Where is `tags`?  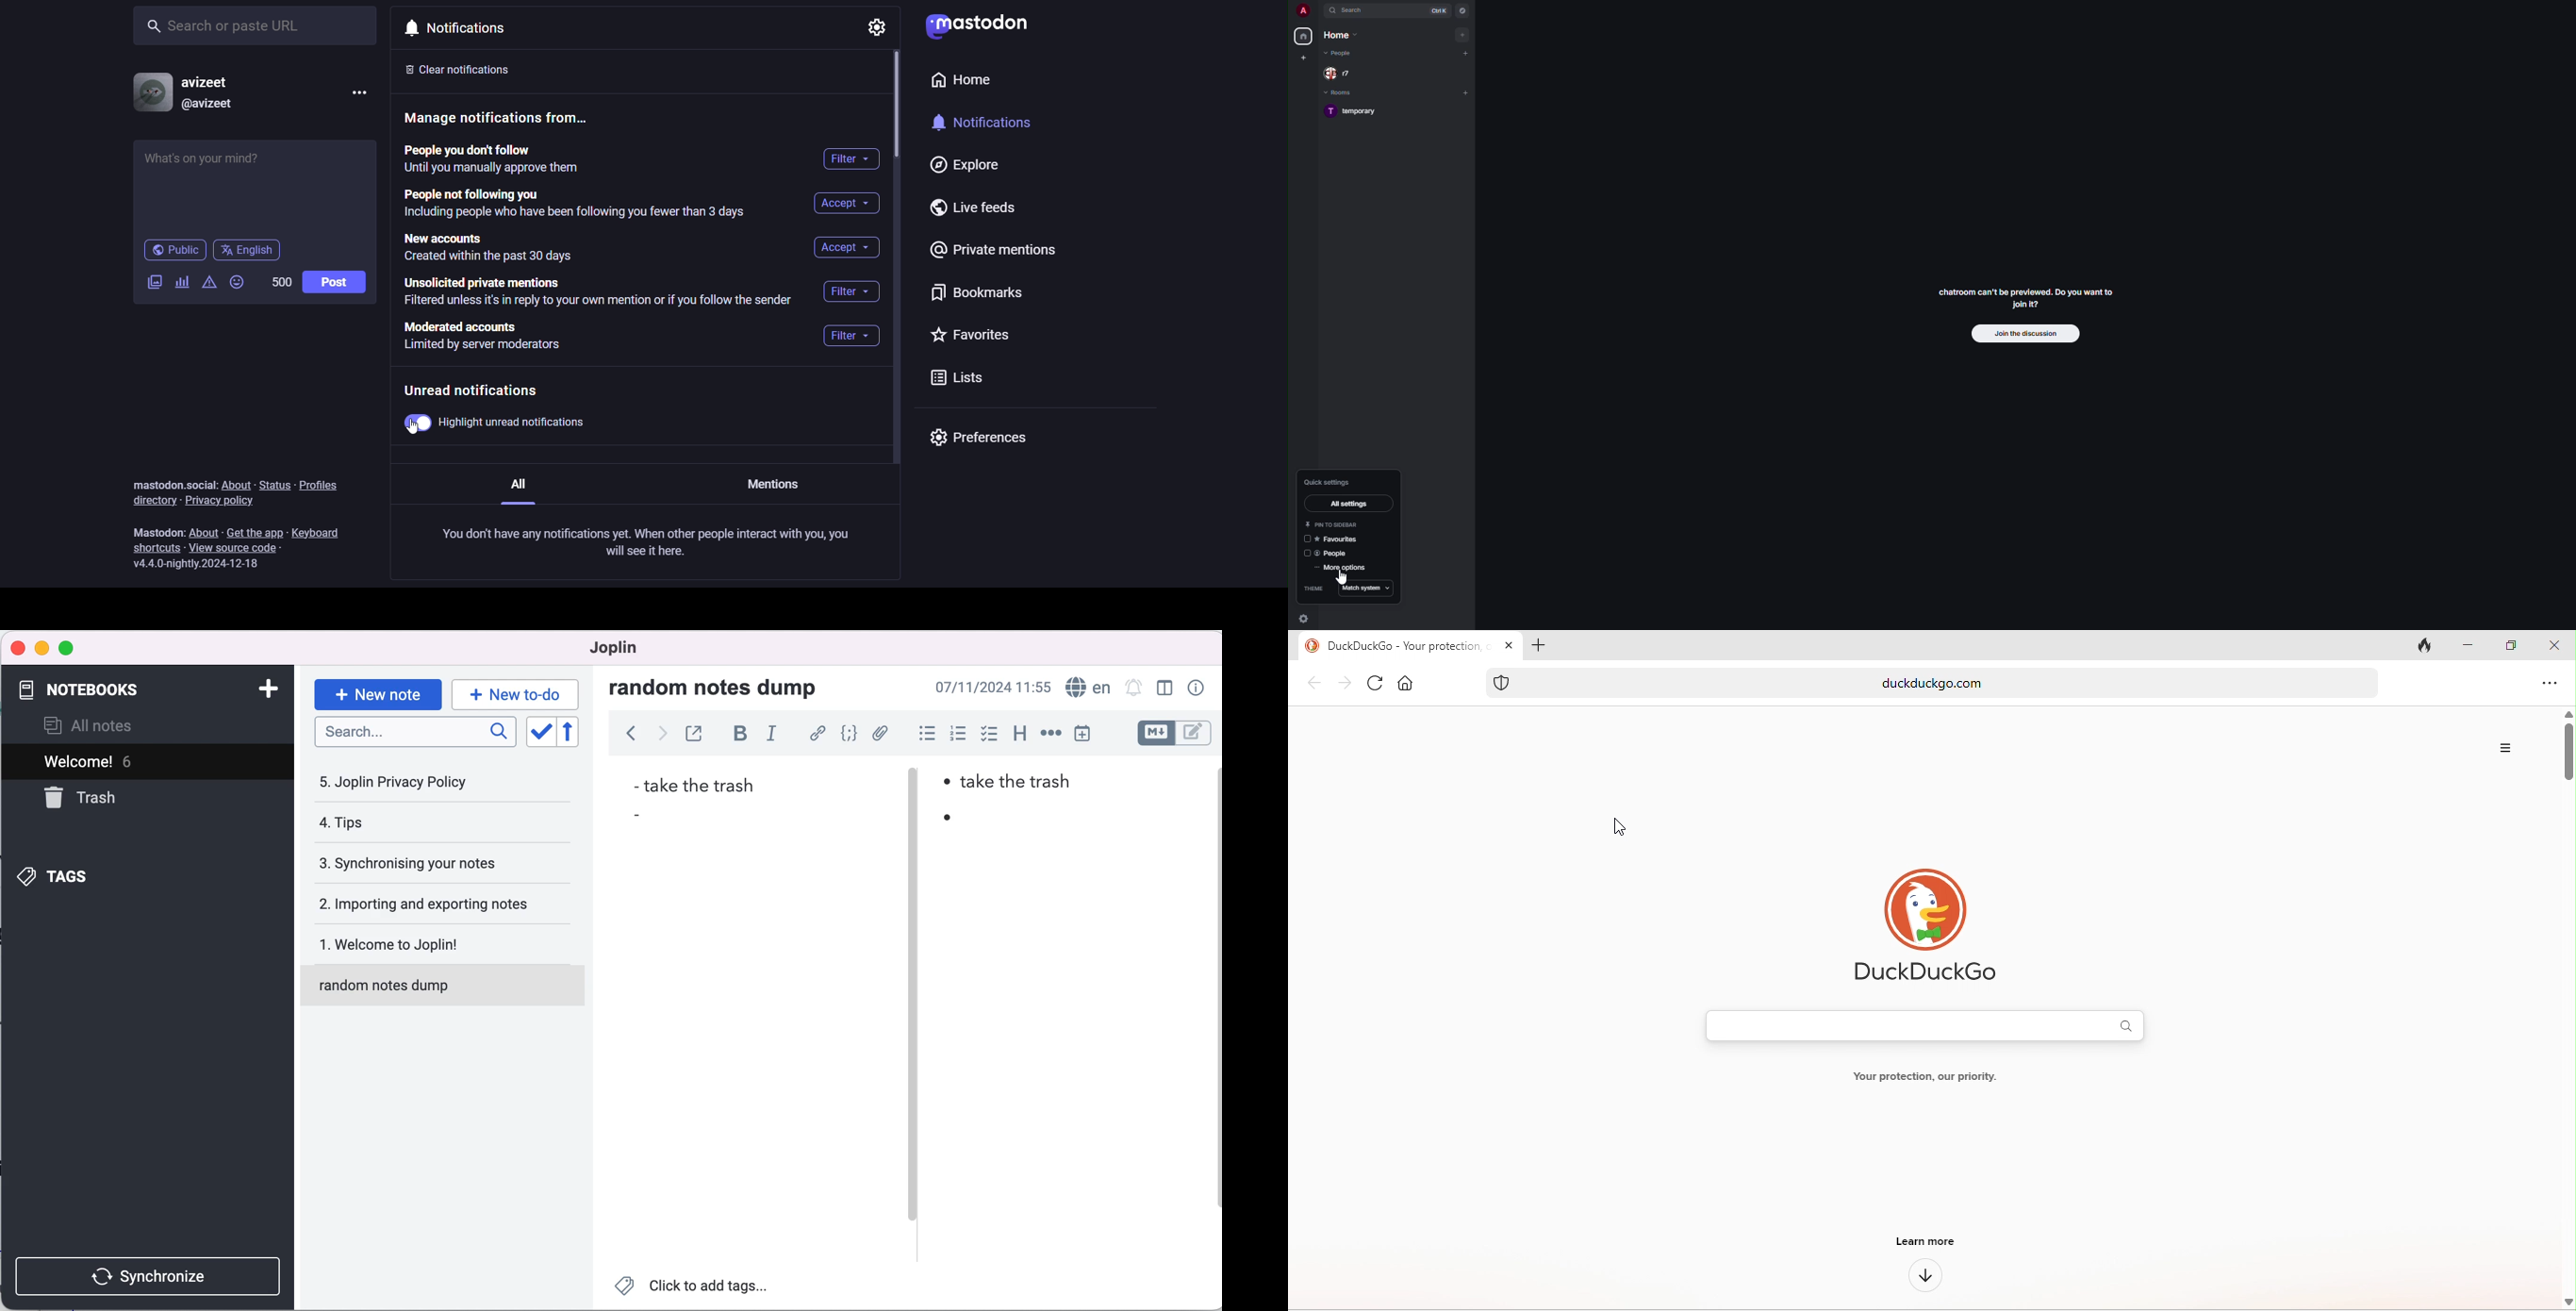
tags is located at coordinates (89, 876).